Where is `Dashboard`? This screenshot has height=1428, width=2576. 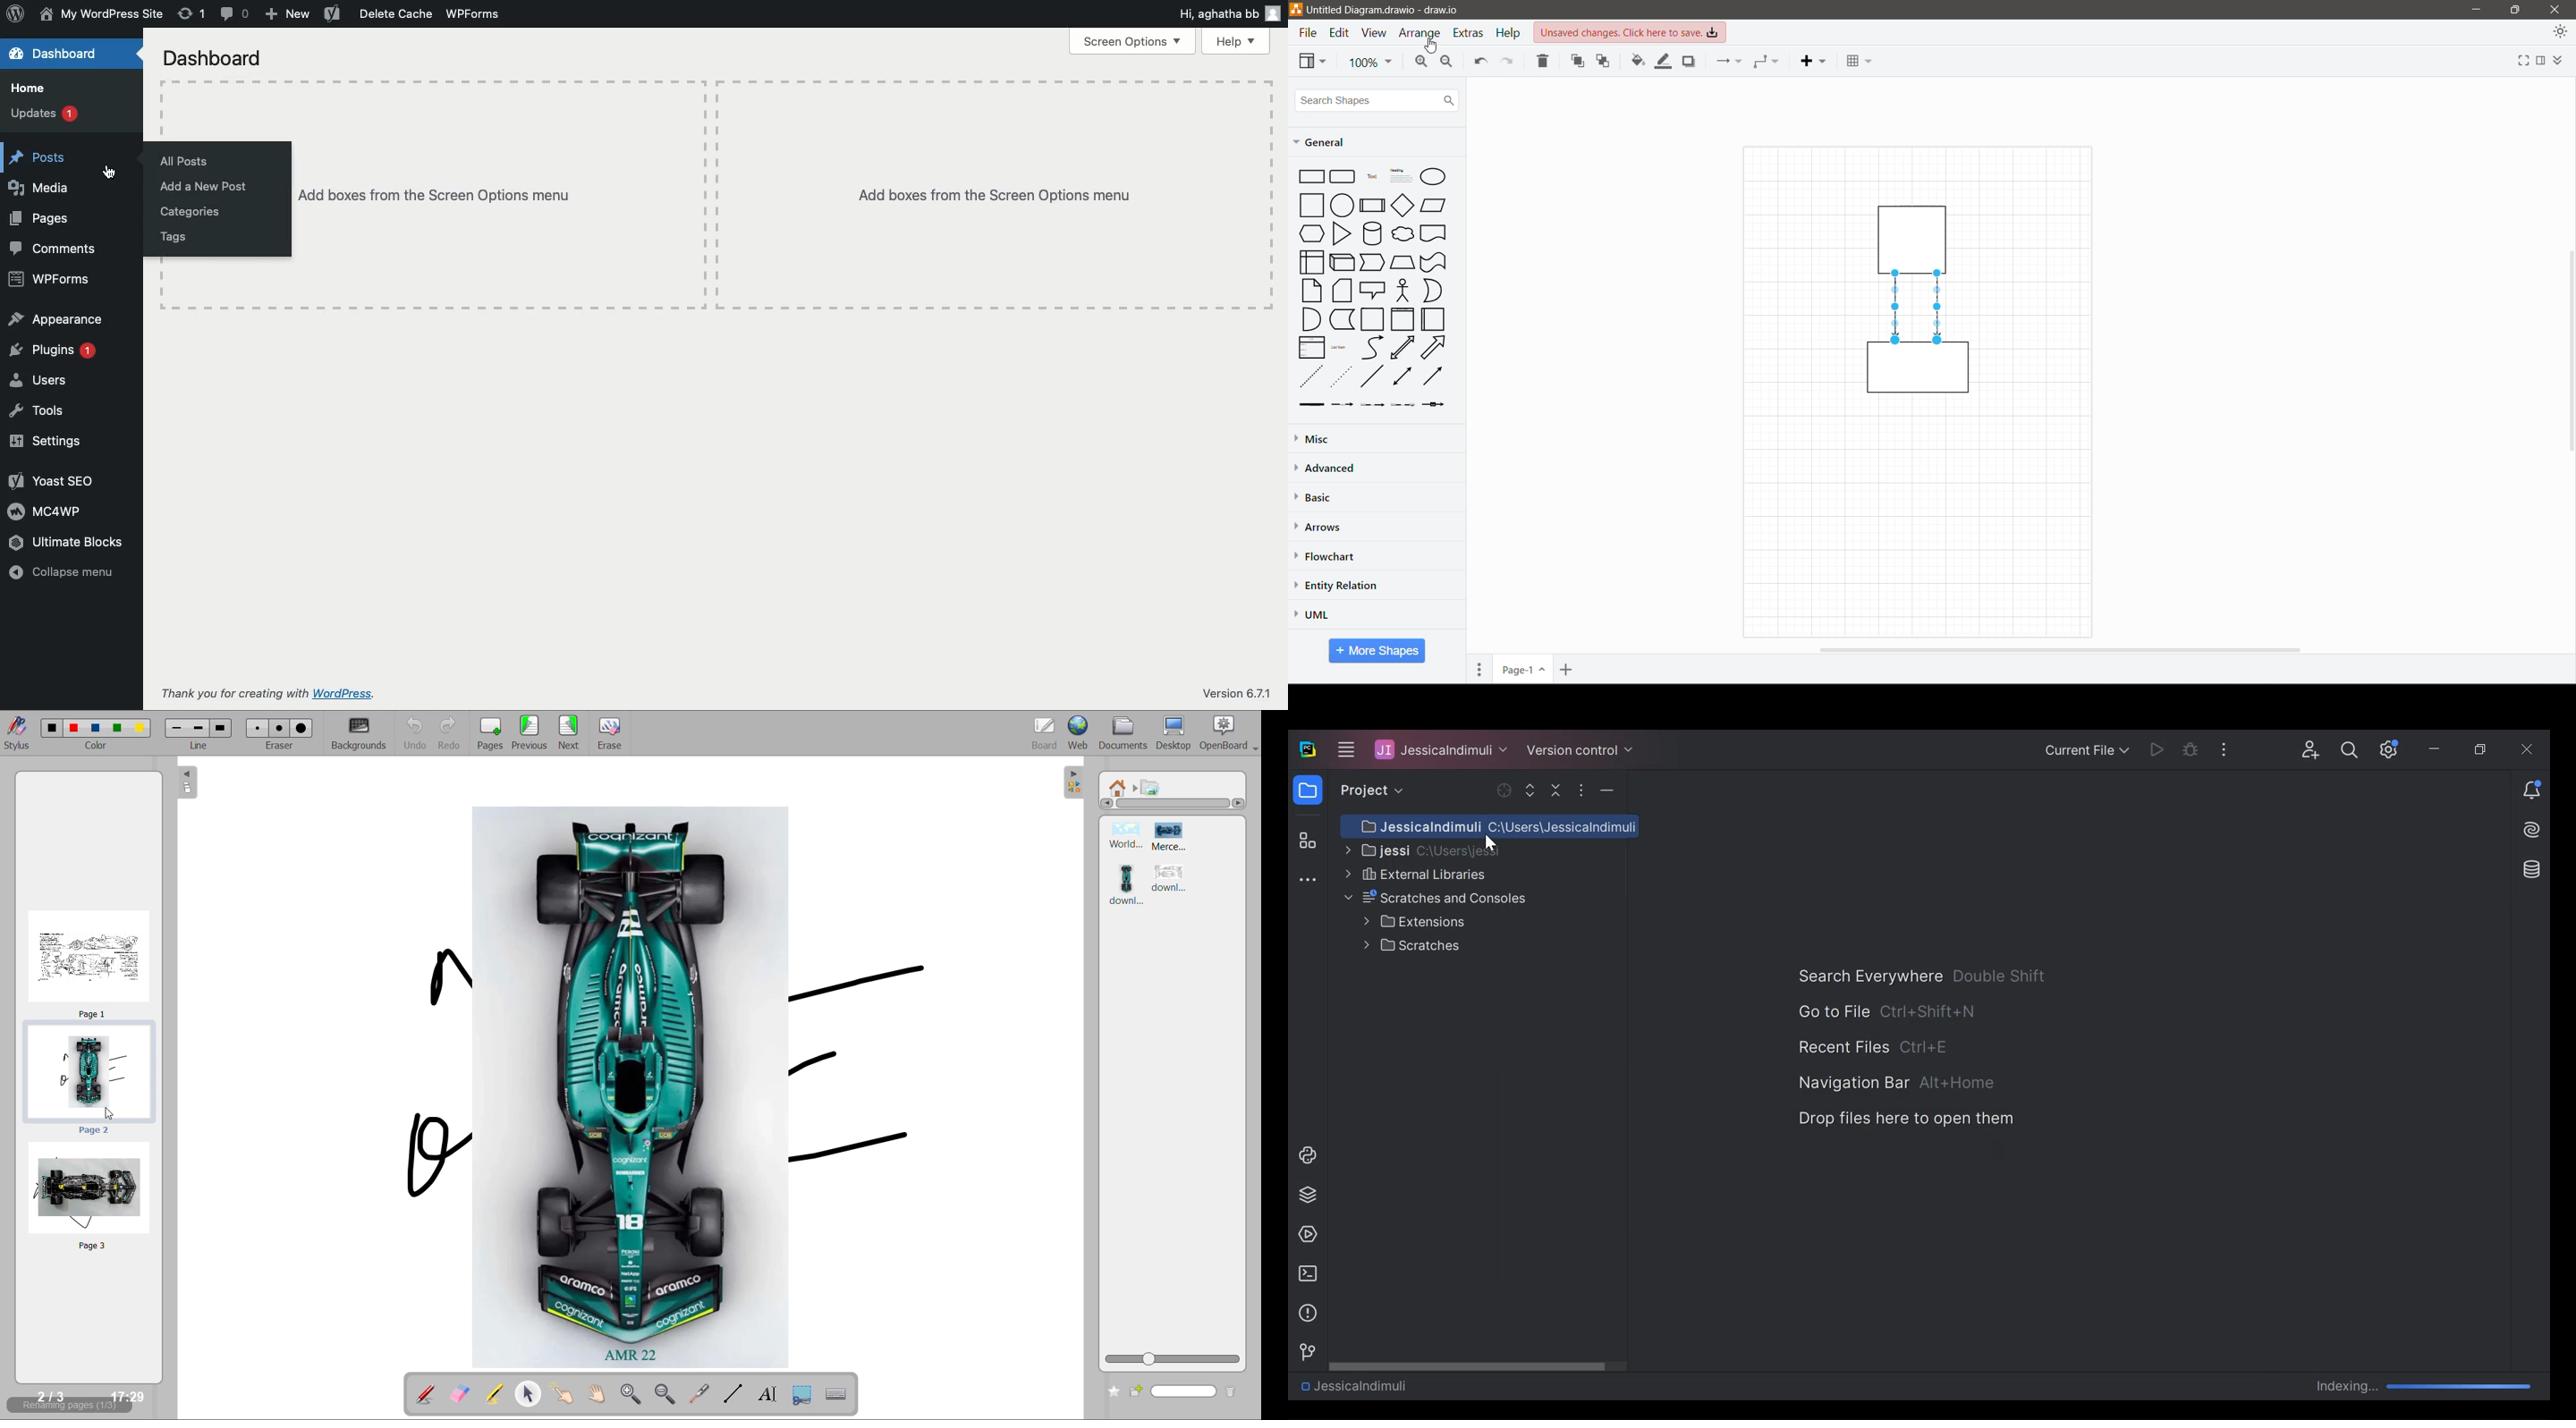
Dashboard is located at coordinates (60, 55).